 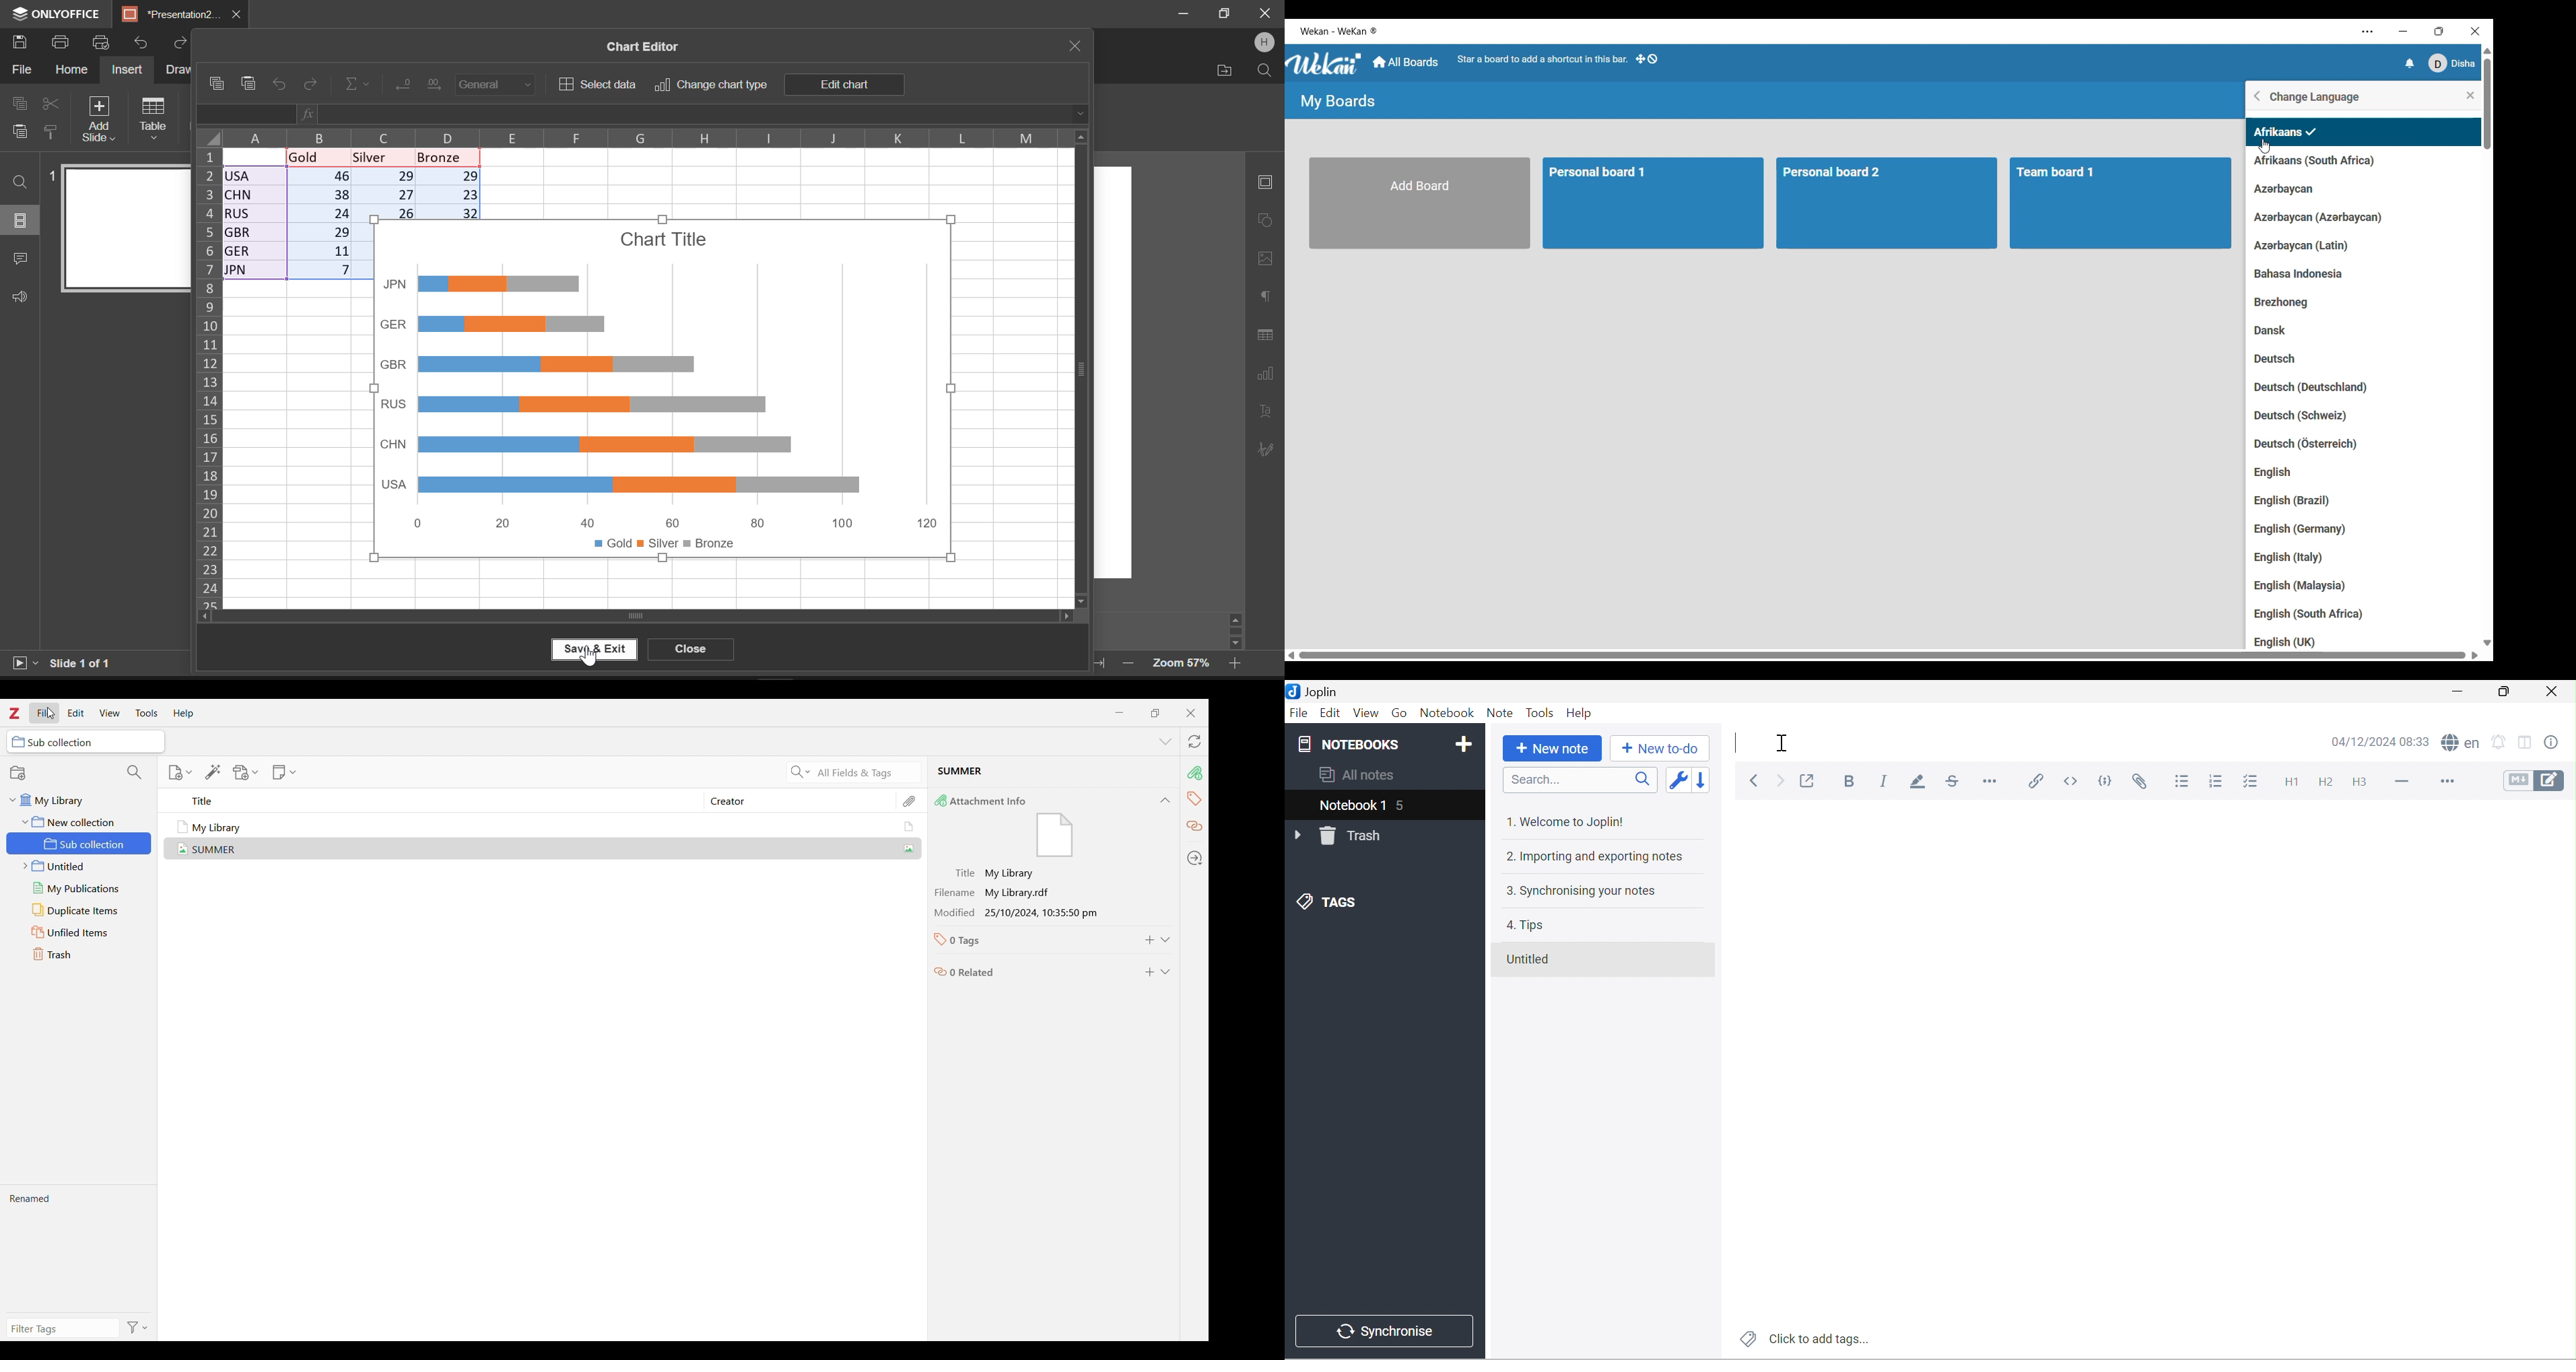 I want to click on Search criteria , so click(x=800, y=772).